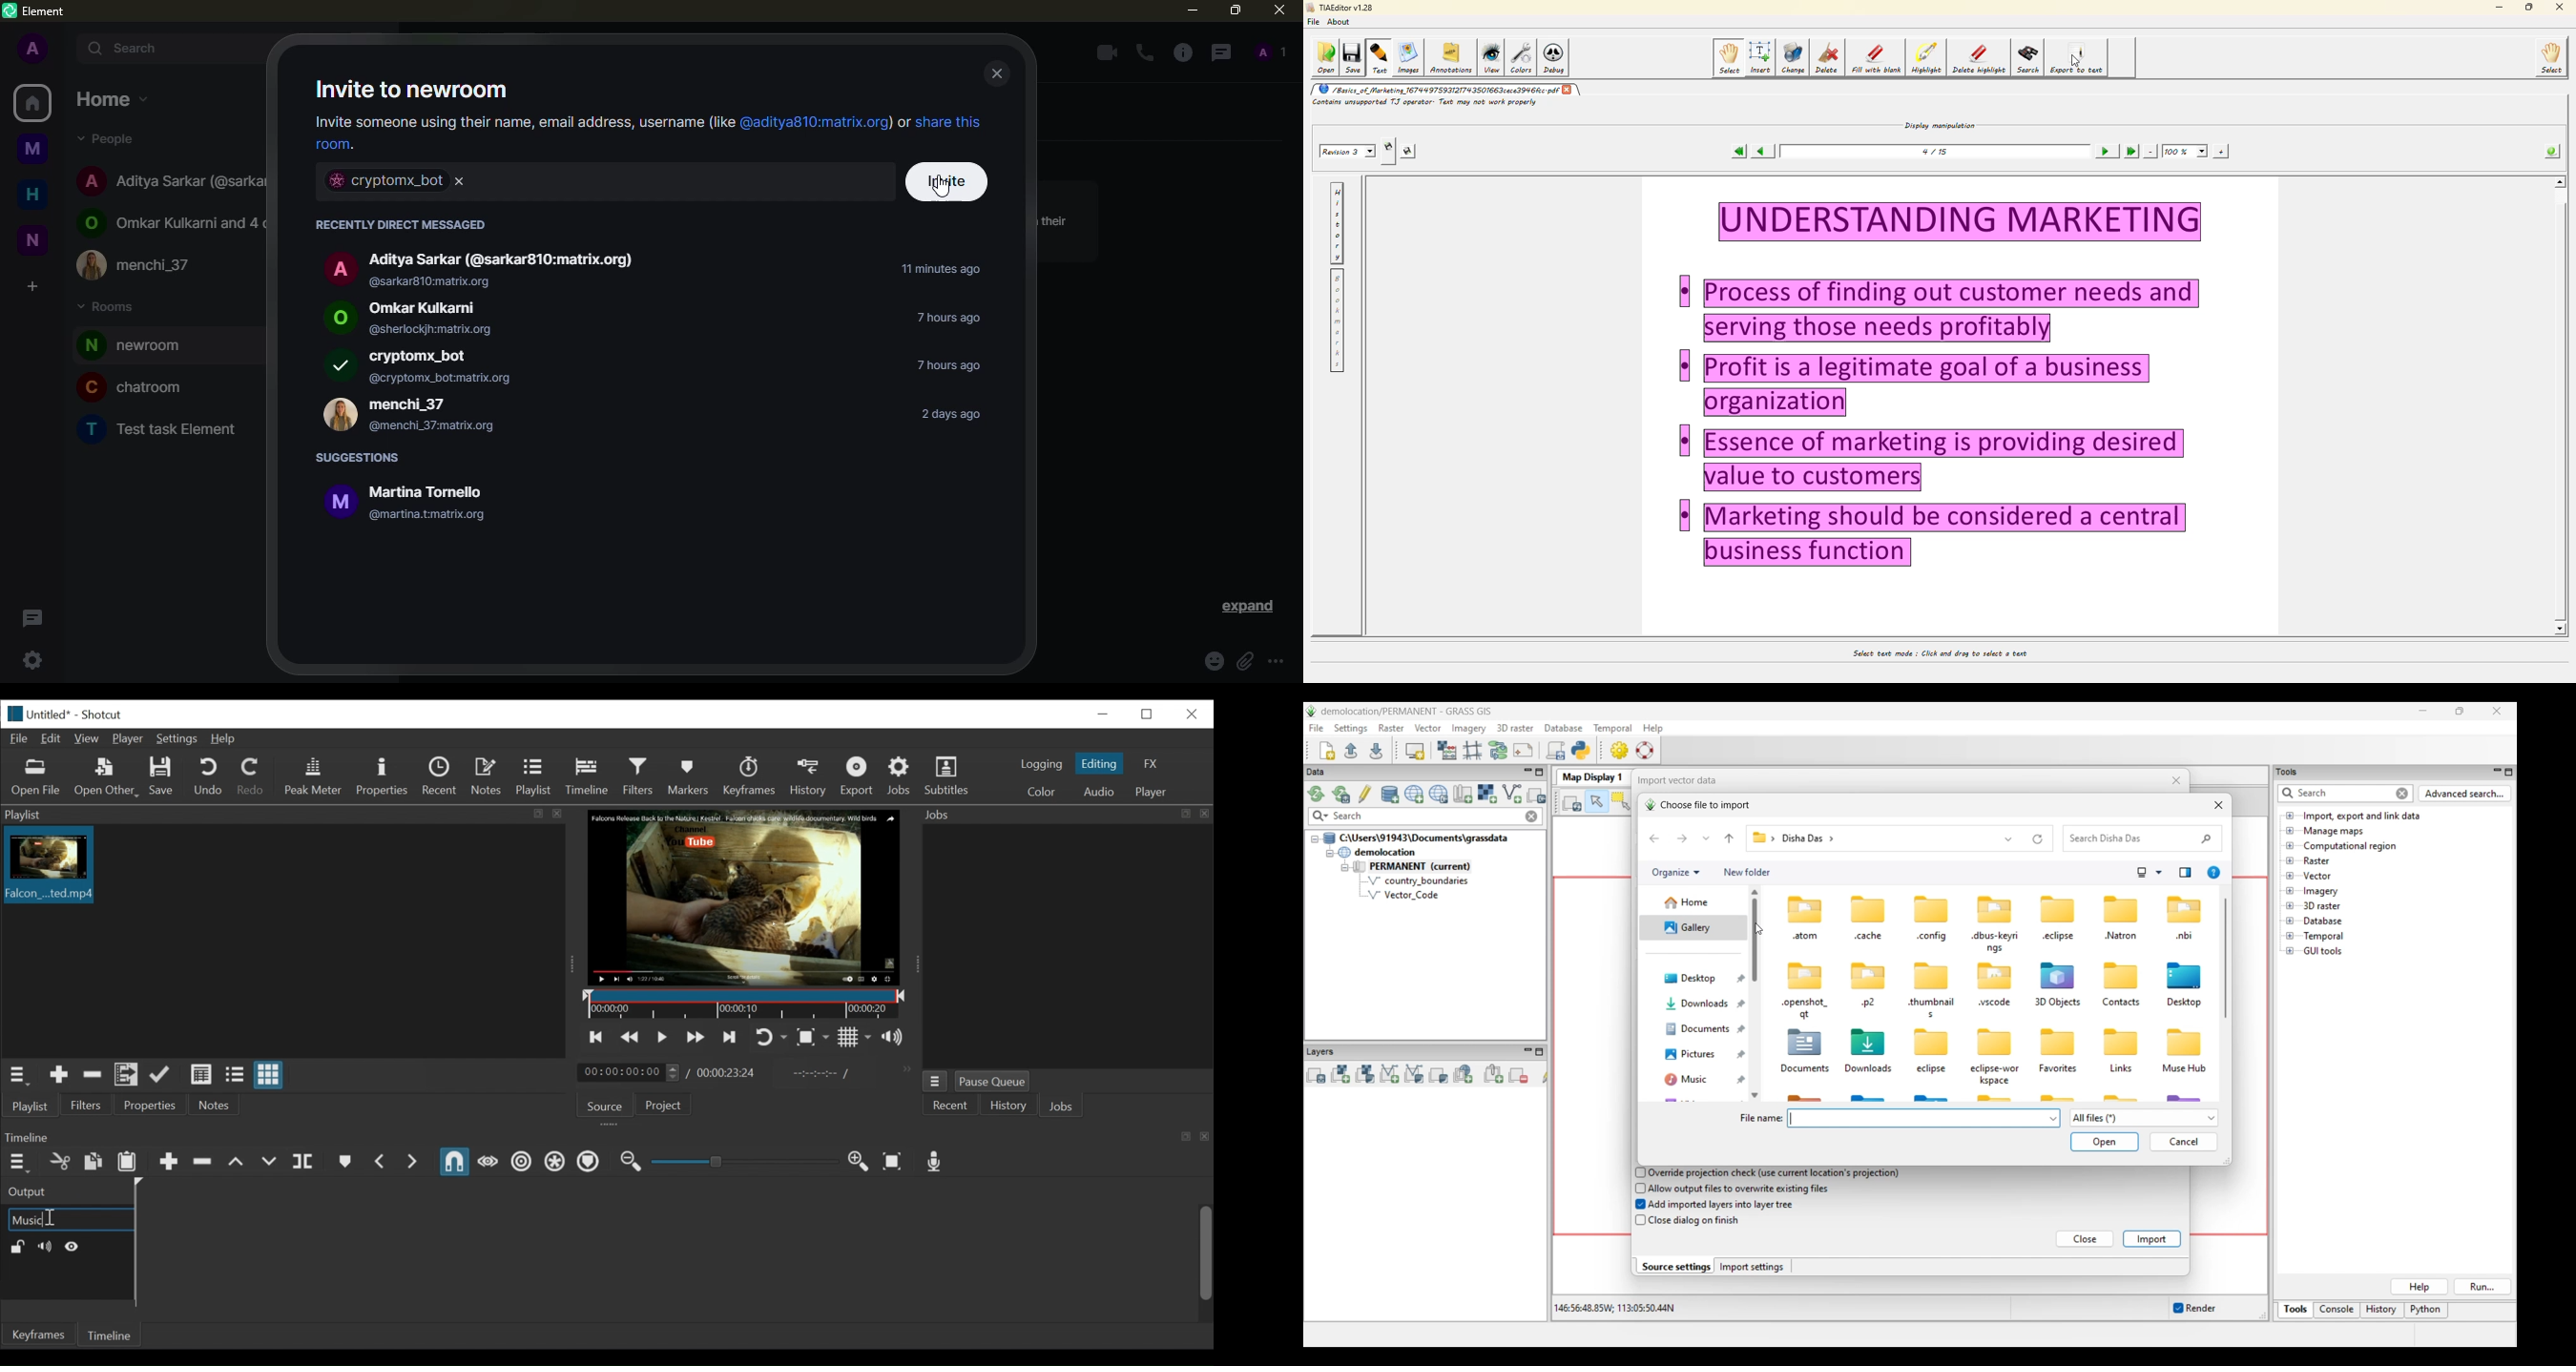 The height and width of the screenshot is (1372, 2576). What do you see at coordinates (1189, 11) in the screenshot?
I see `minimize` at bounding box center [1189, 11].